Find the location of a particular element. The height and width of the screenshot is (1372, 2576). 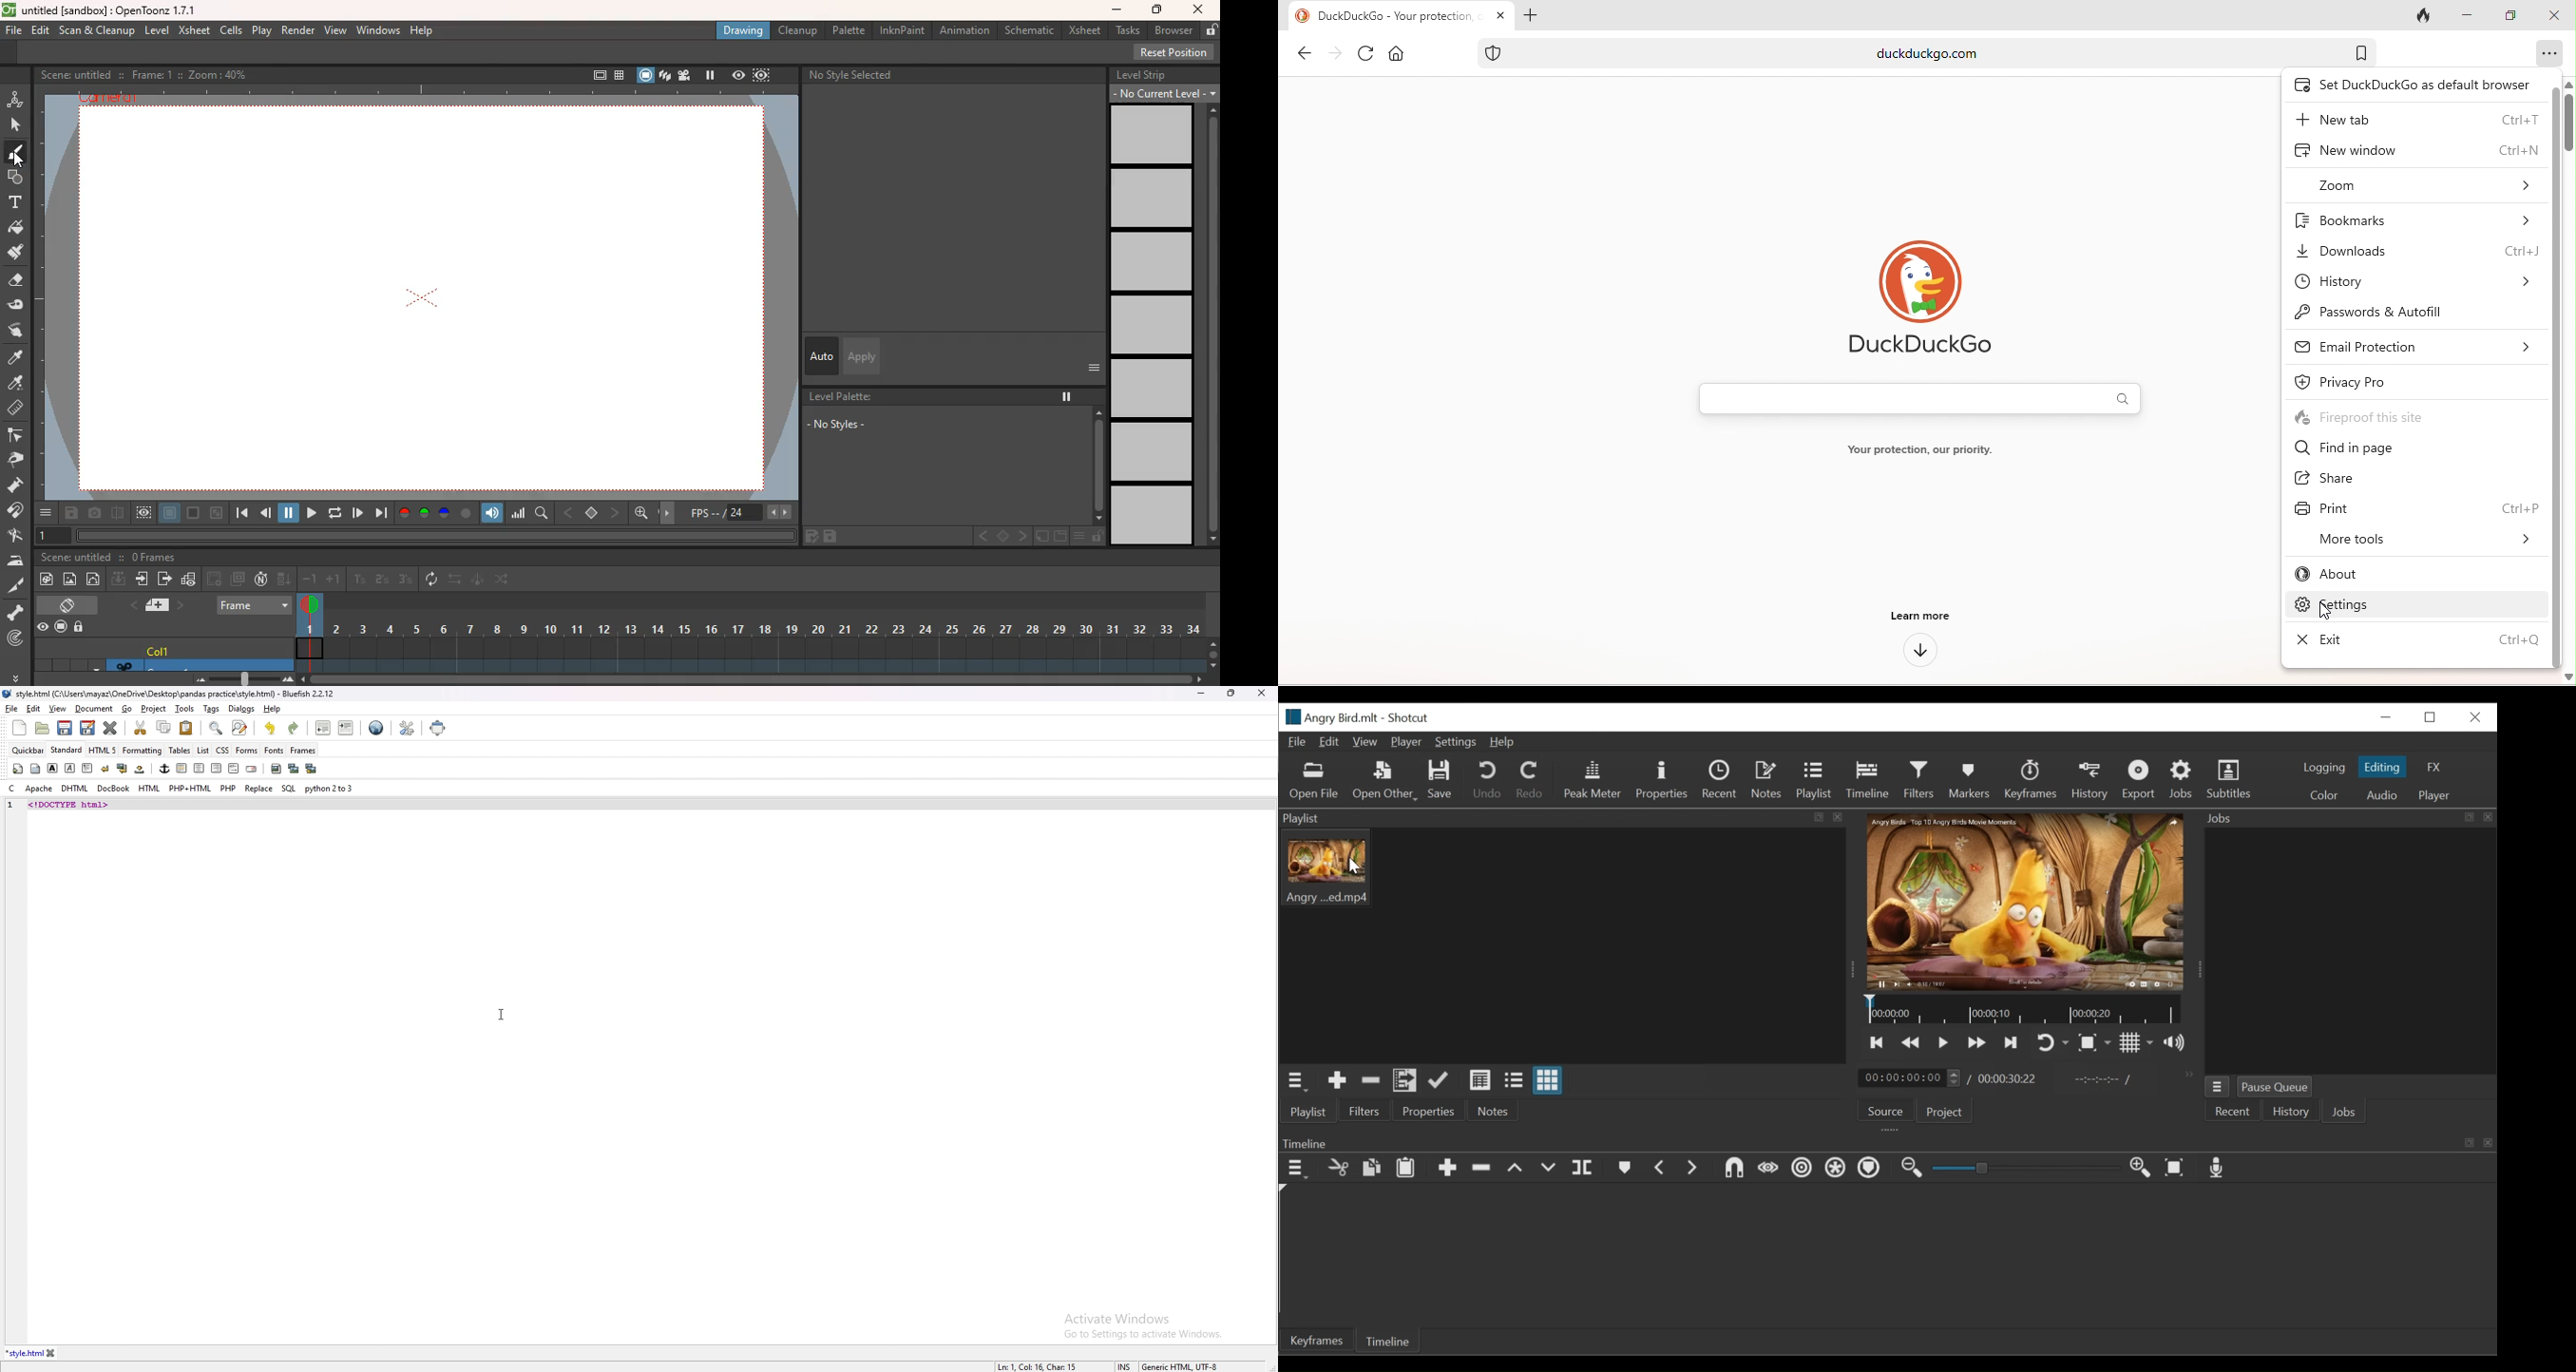

italic is located at coordinates (71, 767).